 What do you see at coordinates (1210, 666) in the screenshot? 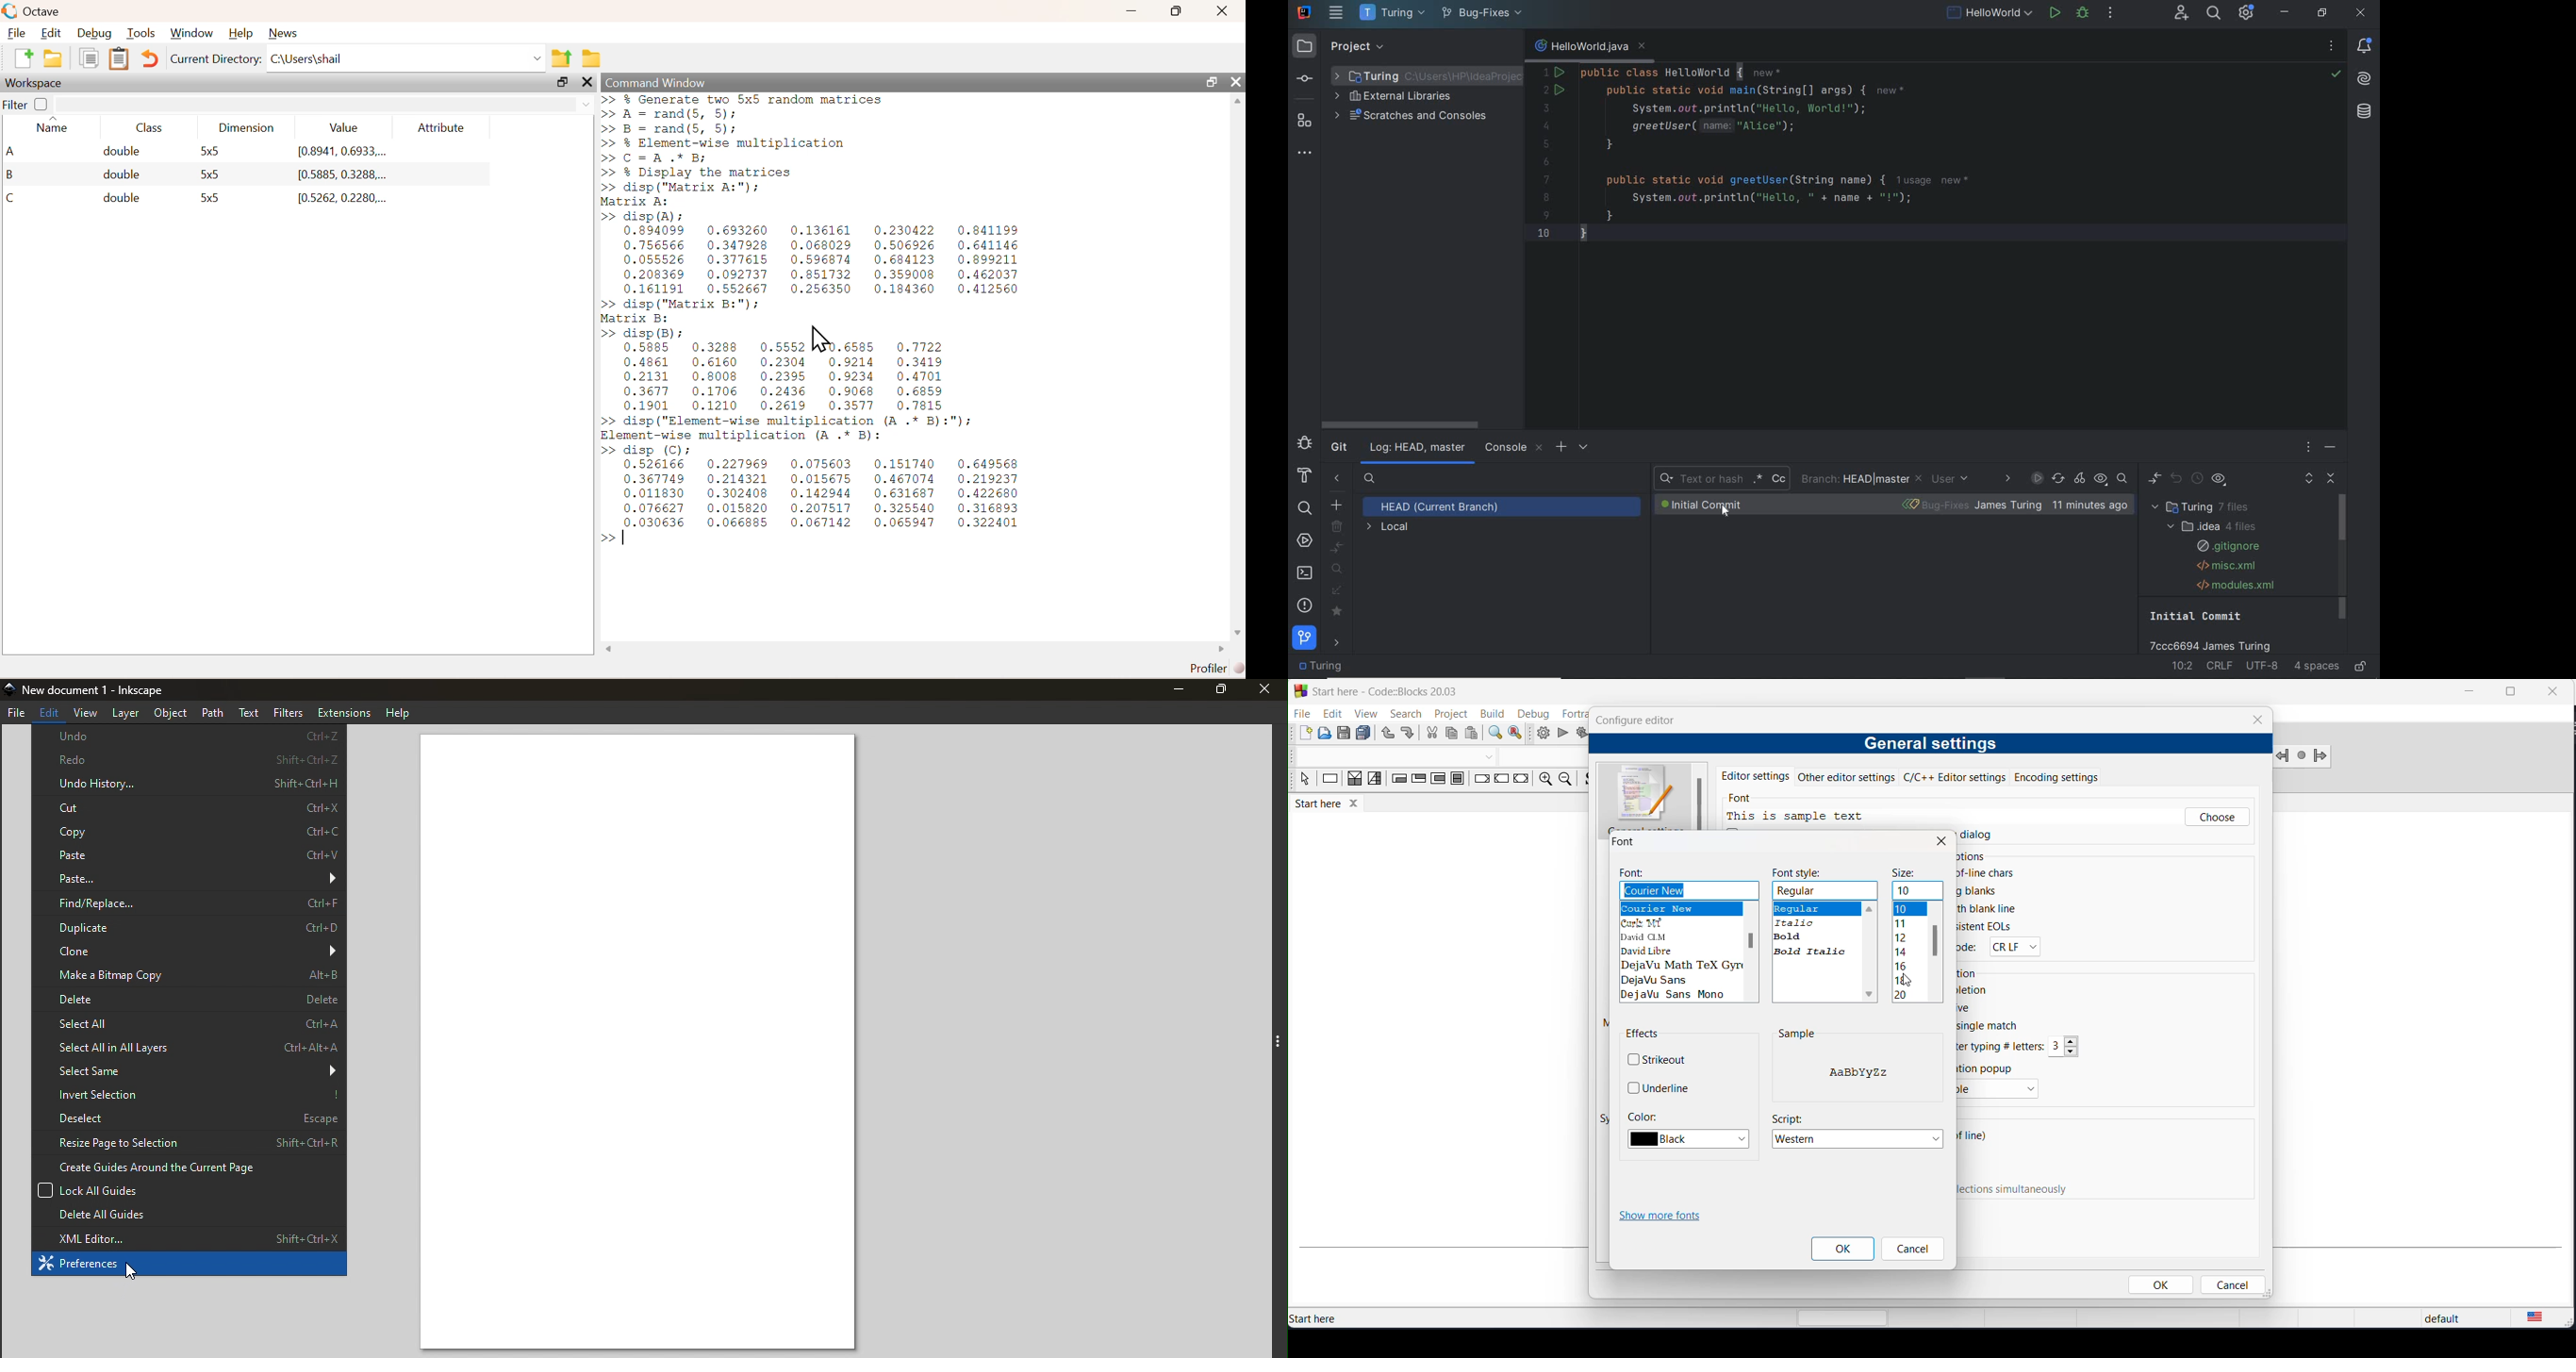
I see `Profiler` at bounding box center [1210, 666].